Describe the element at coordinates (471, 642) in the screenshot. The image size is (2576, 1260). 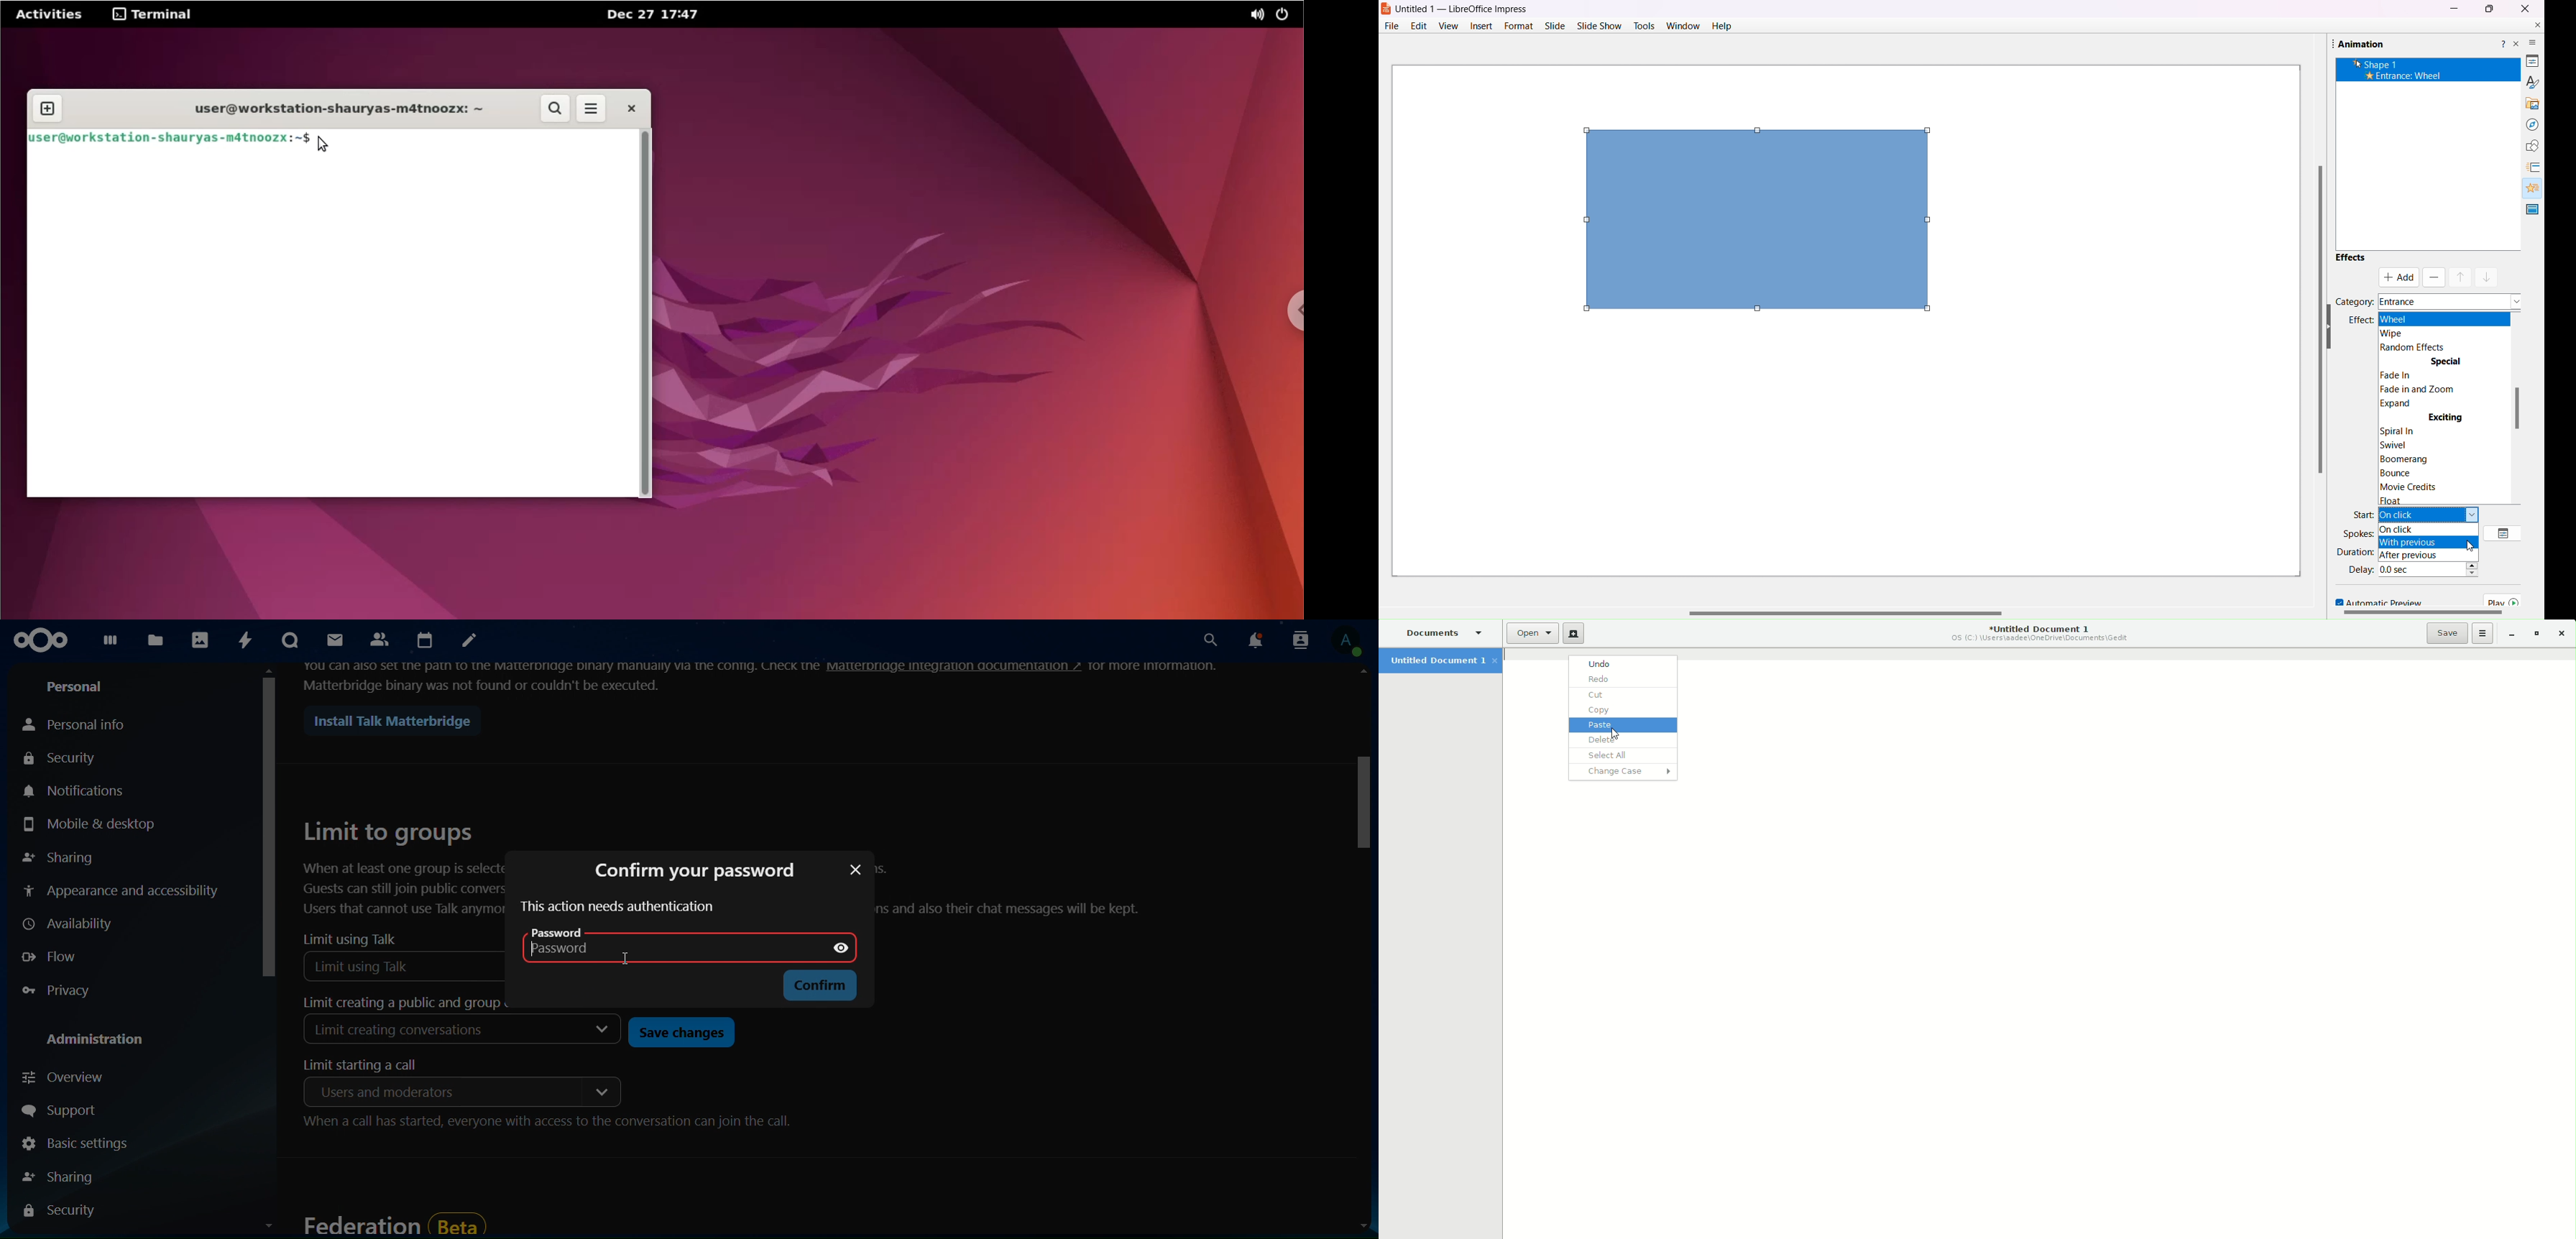
I see `notes` at that location.